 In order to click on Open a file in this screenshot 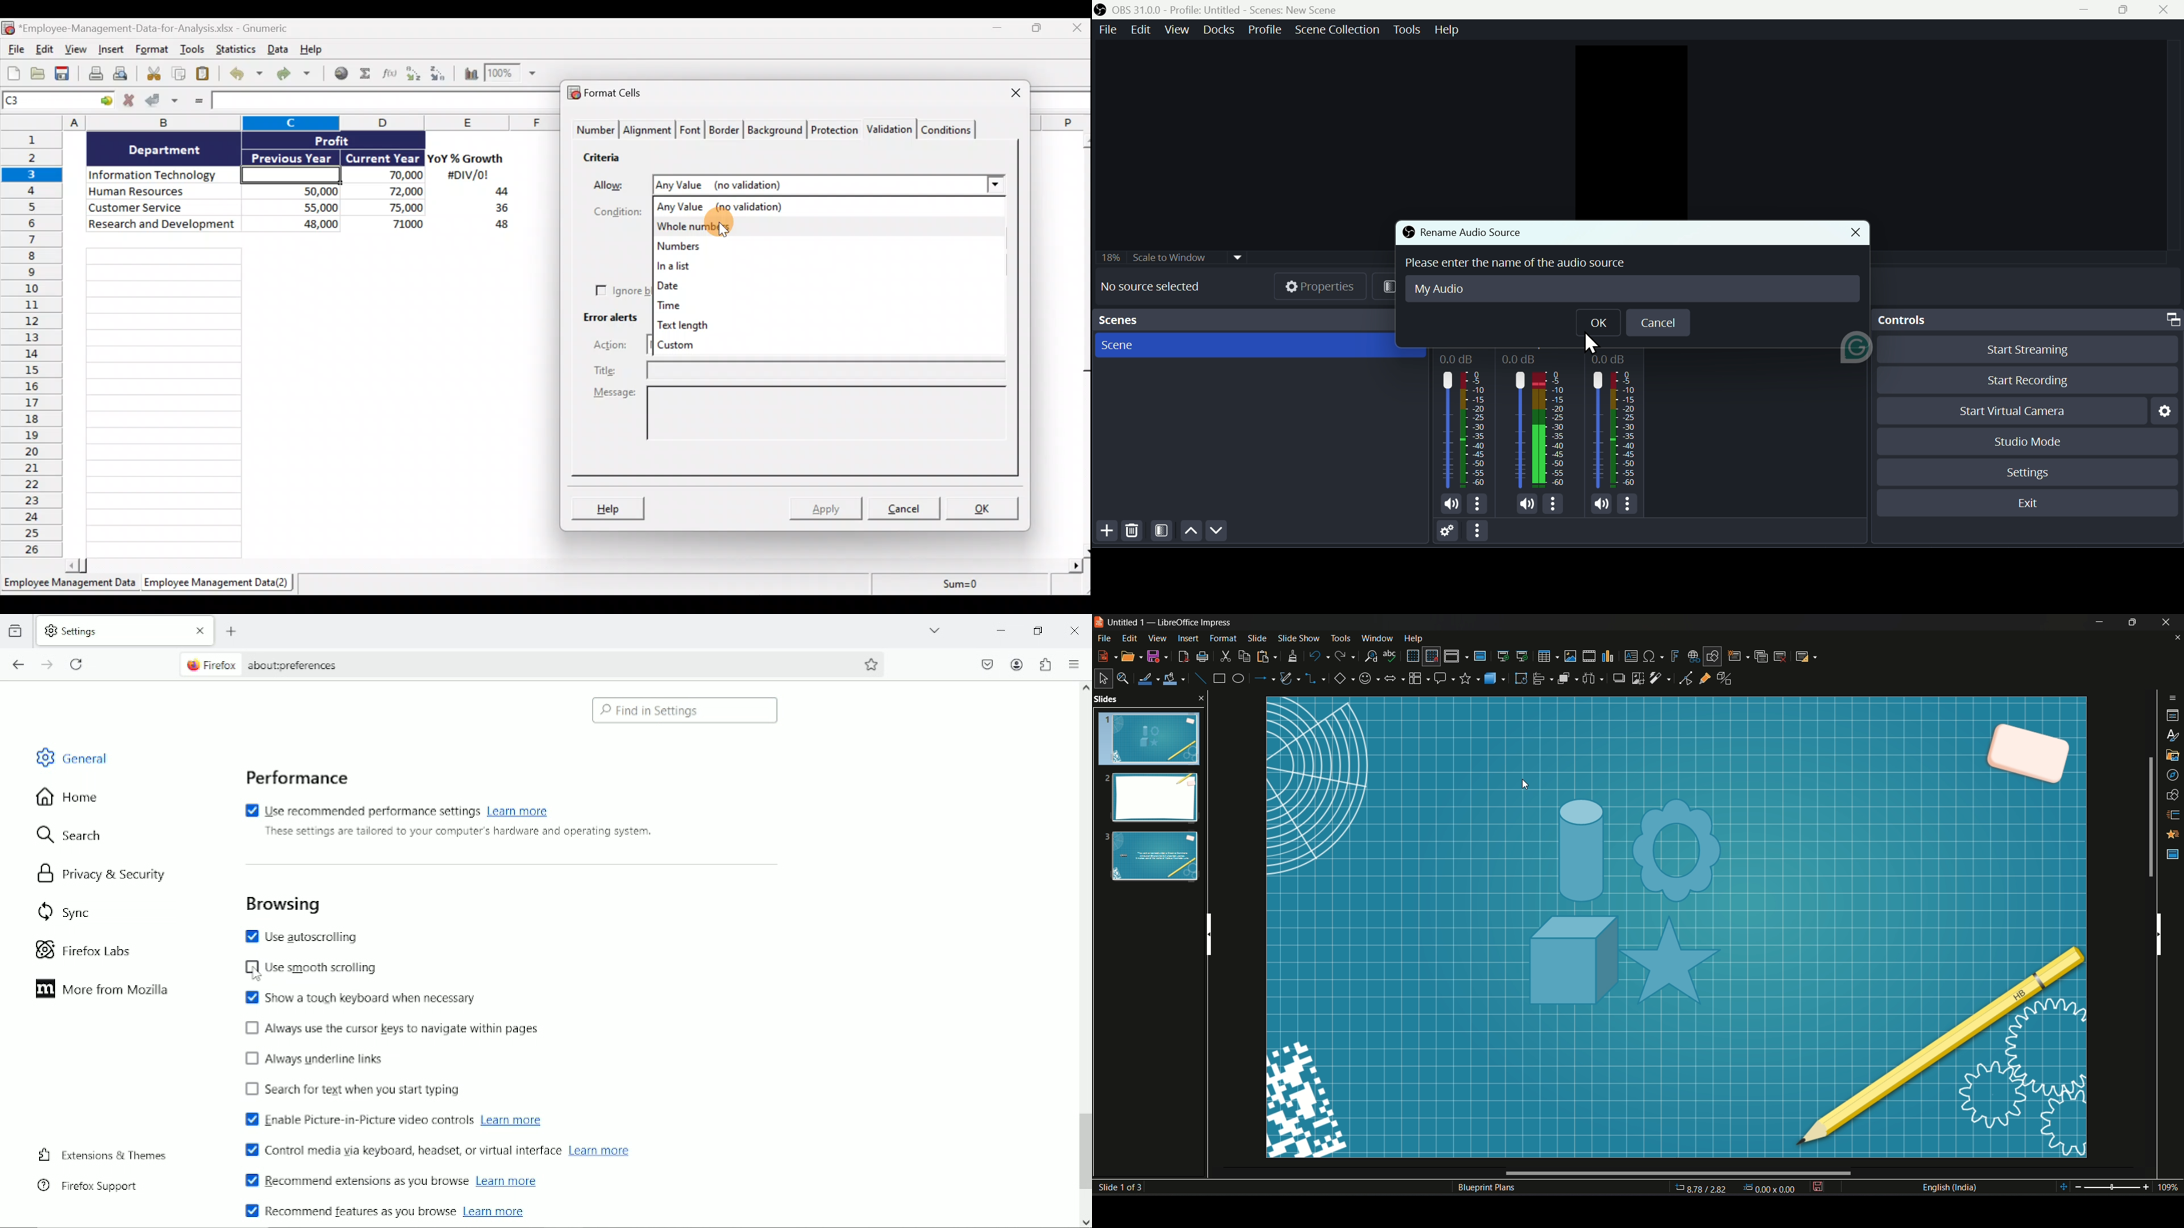, I will do `click(38, 74)`.